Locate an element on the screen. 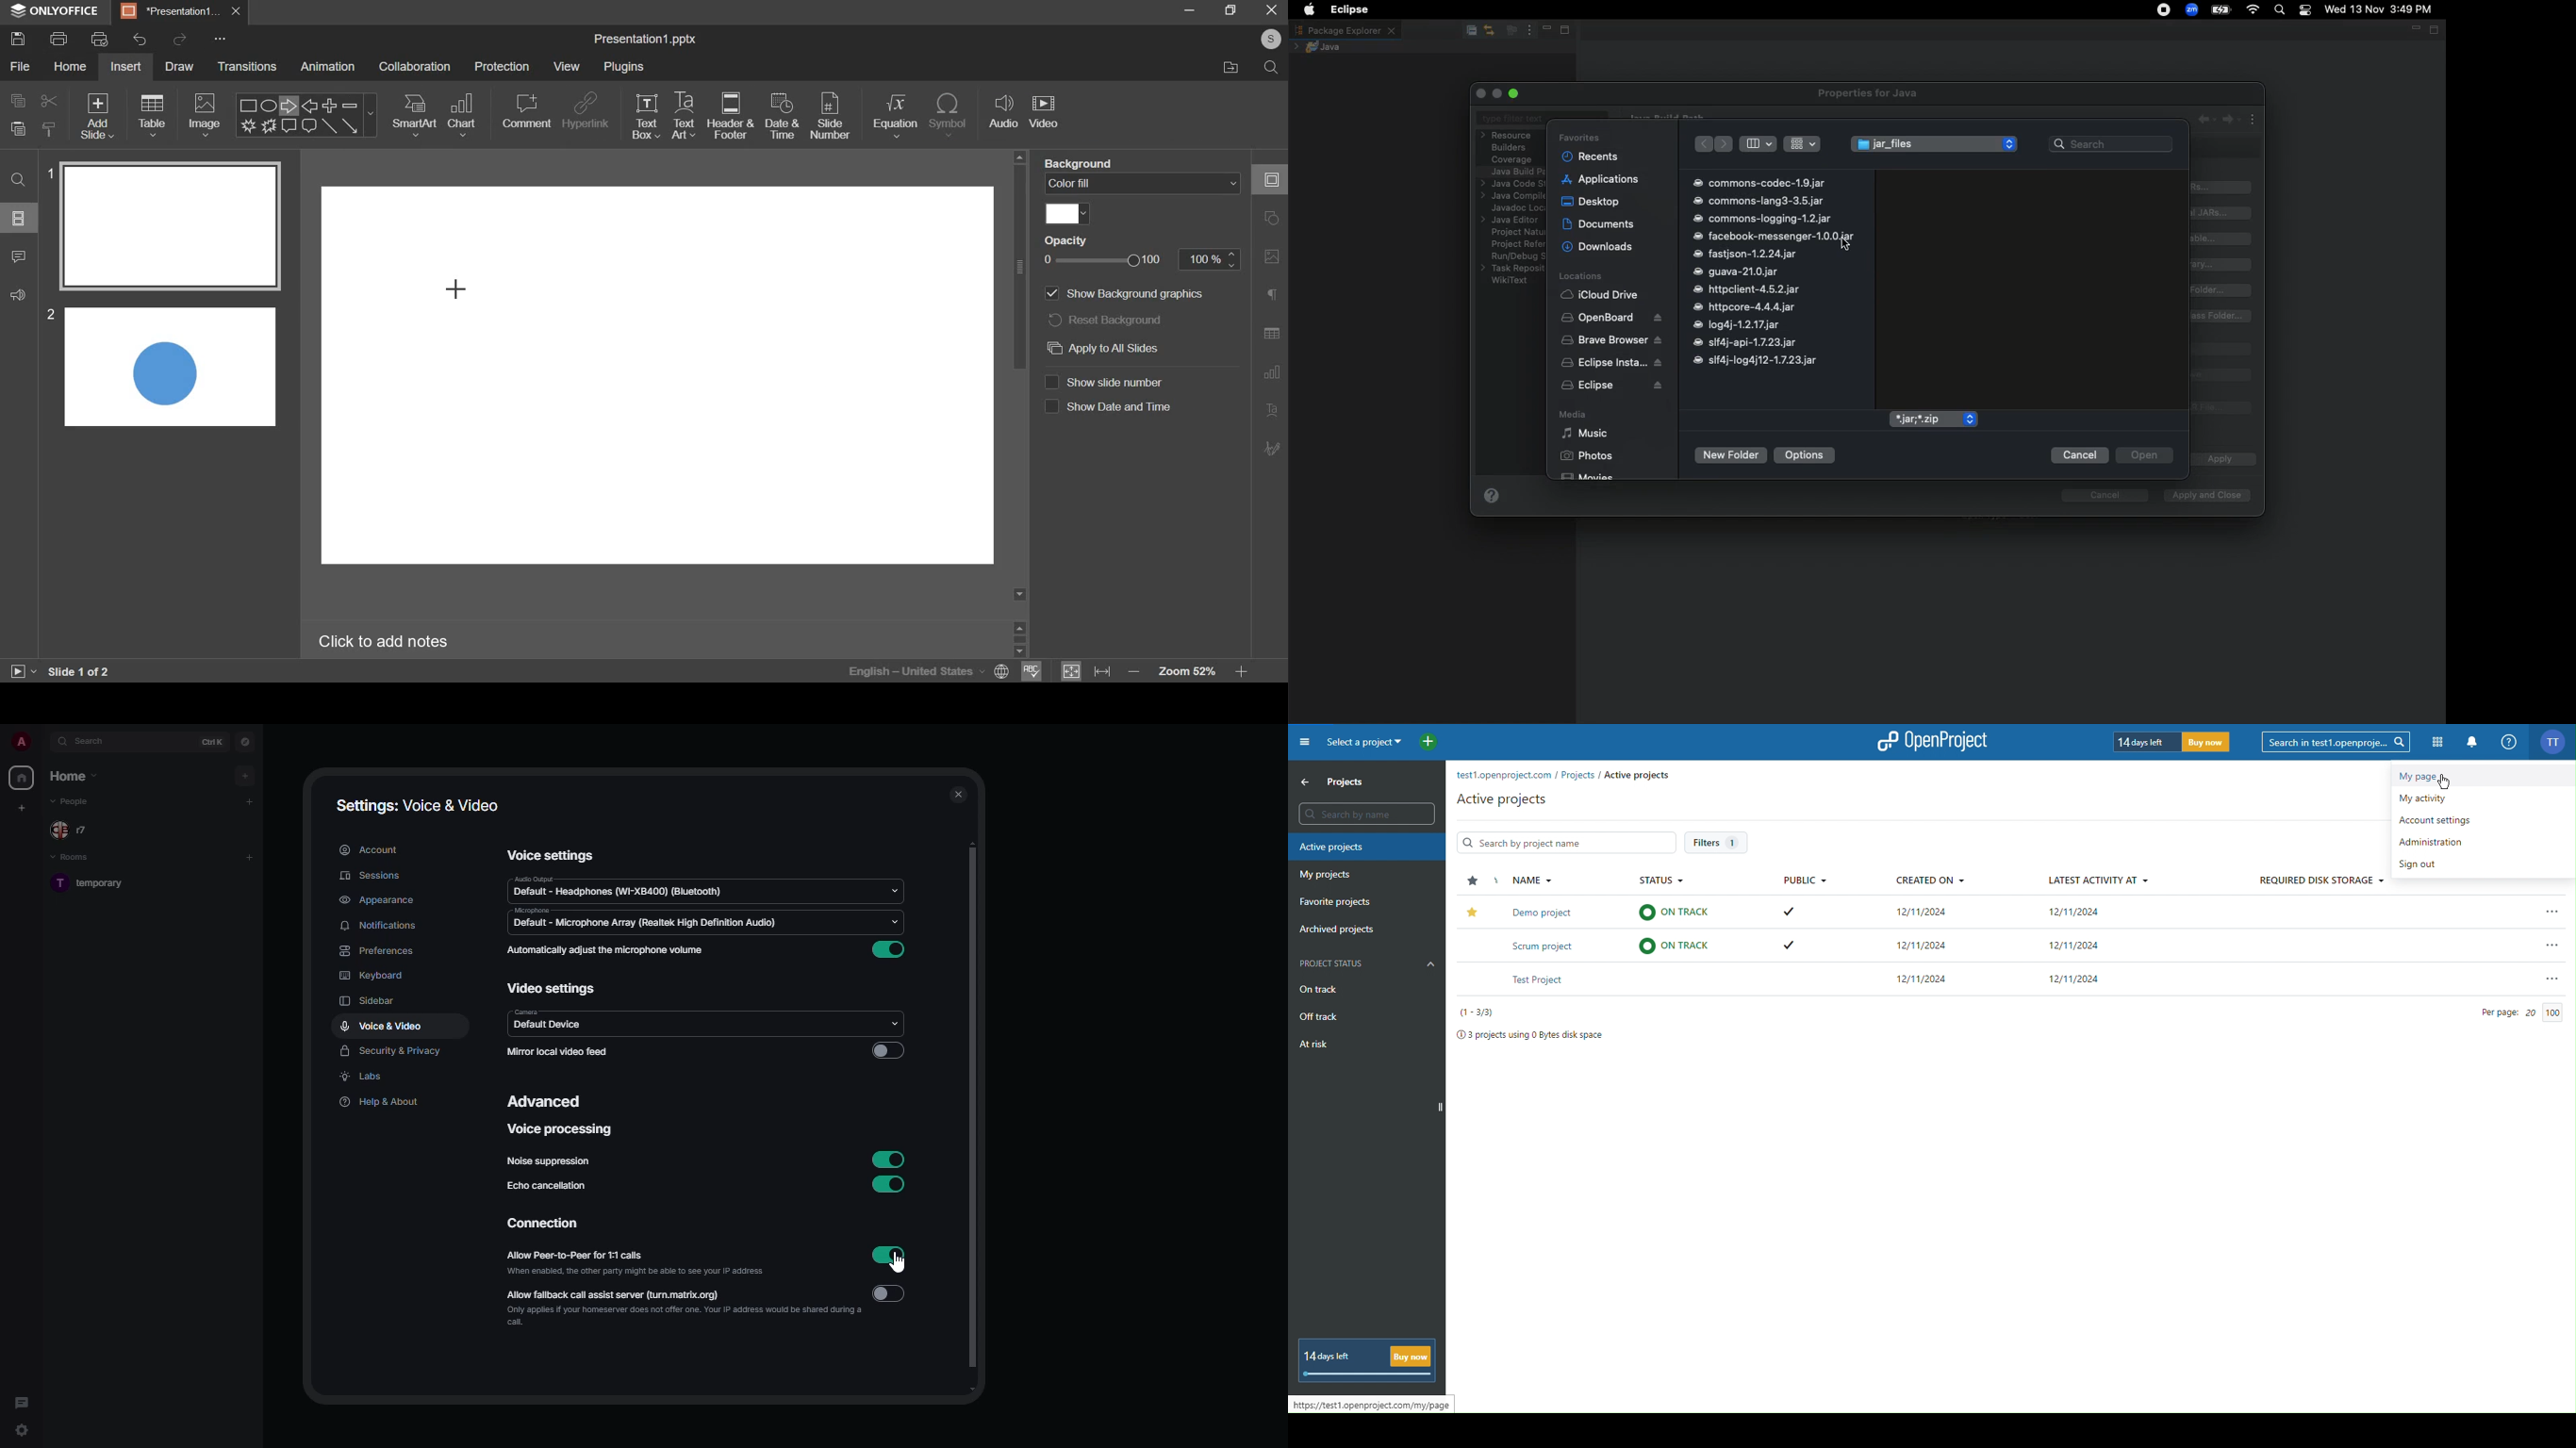 The image size is (2576, 1456). Options is located at coordinates (1806, 455).